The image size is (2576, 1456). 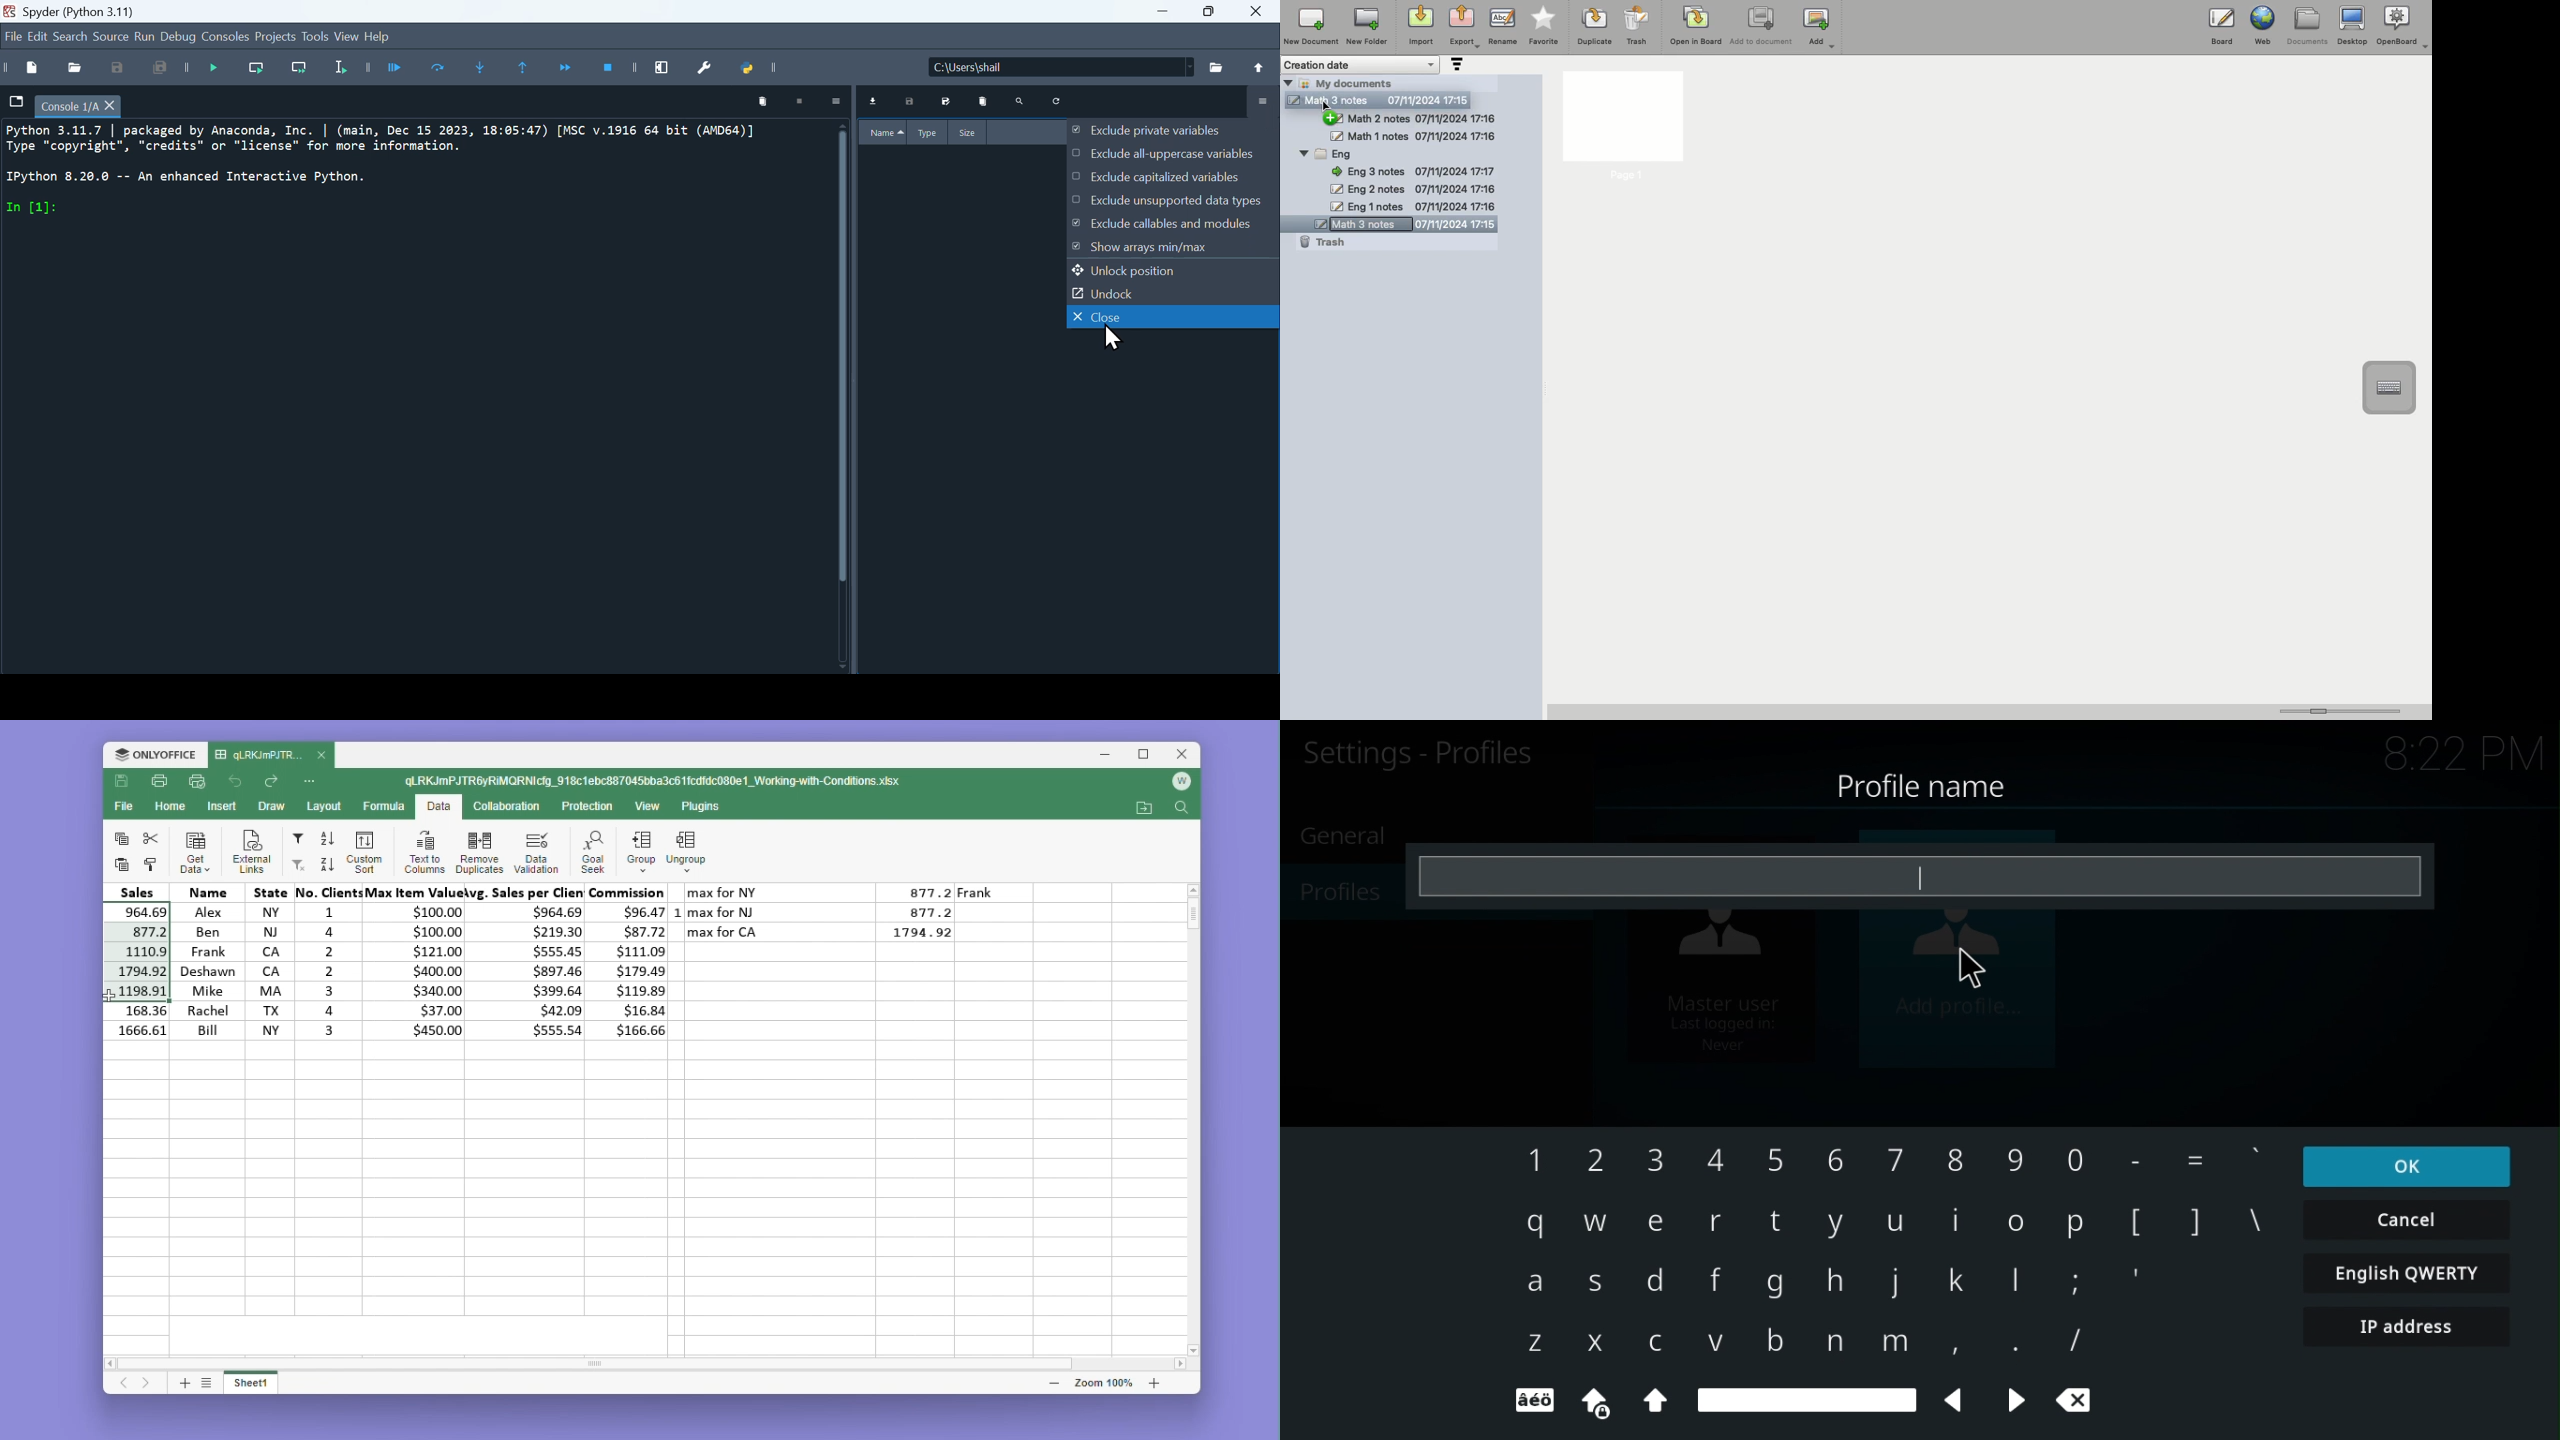 I want to click on file, so click(x=15, y=102).